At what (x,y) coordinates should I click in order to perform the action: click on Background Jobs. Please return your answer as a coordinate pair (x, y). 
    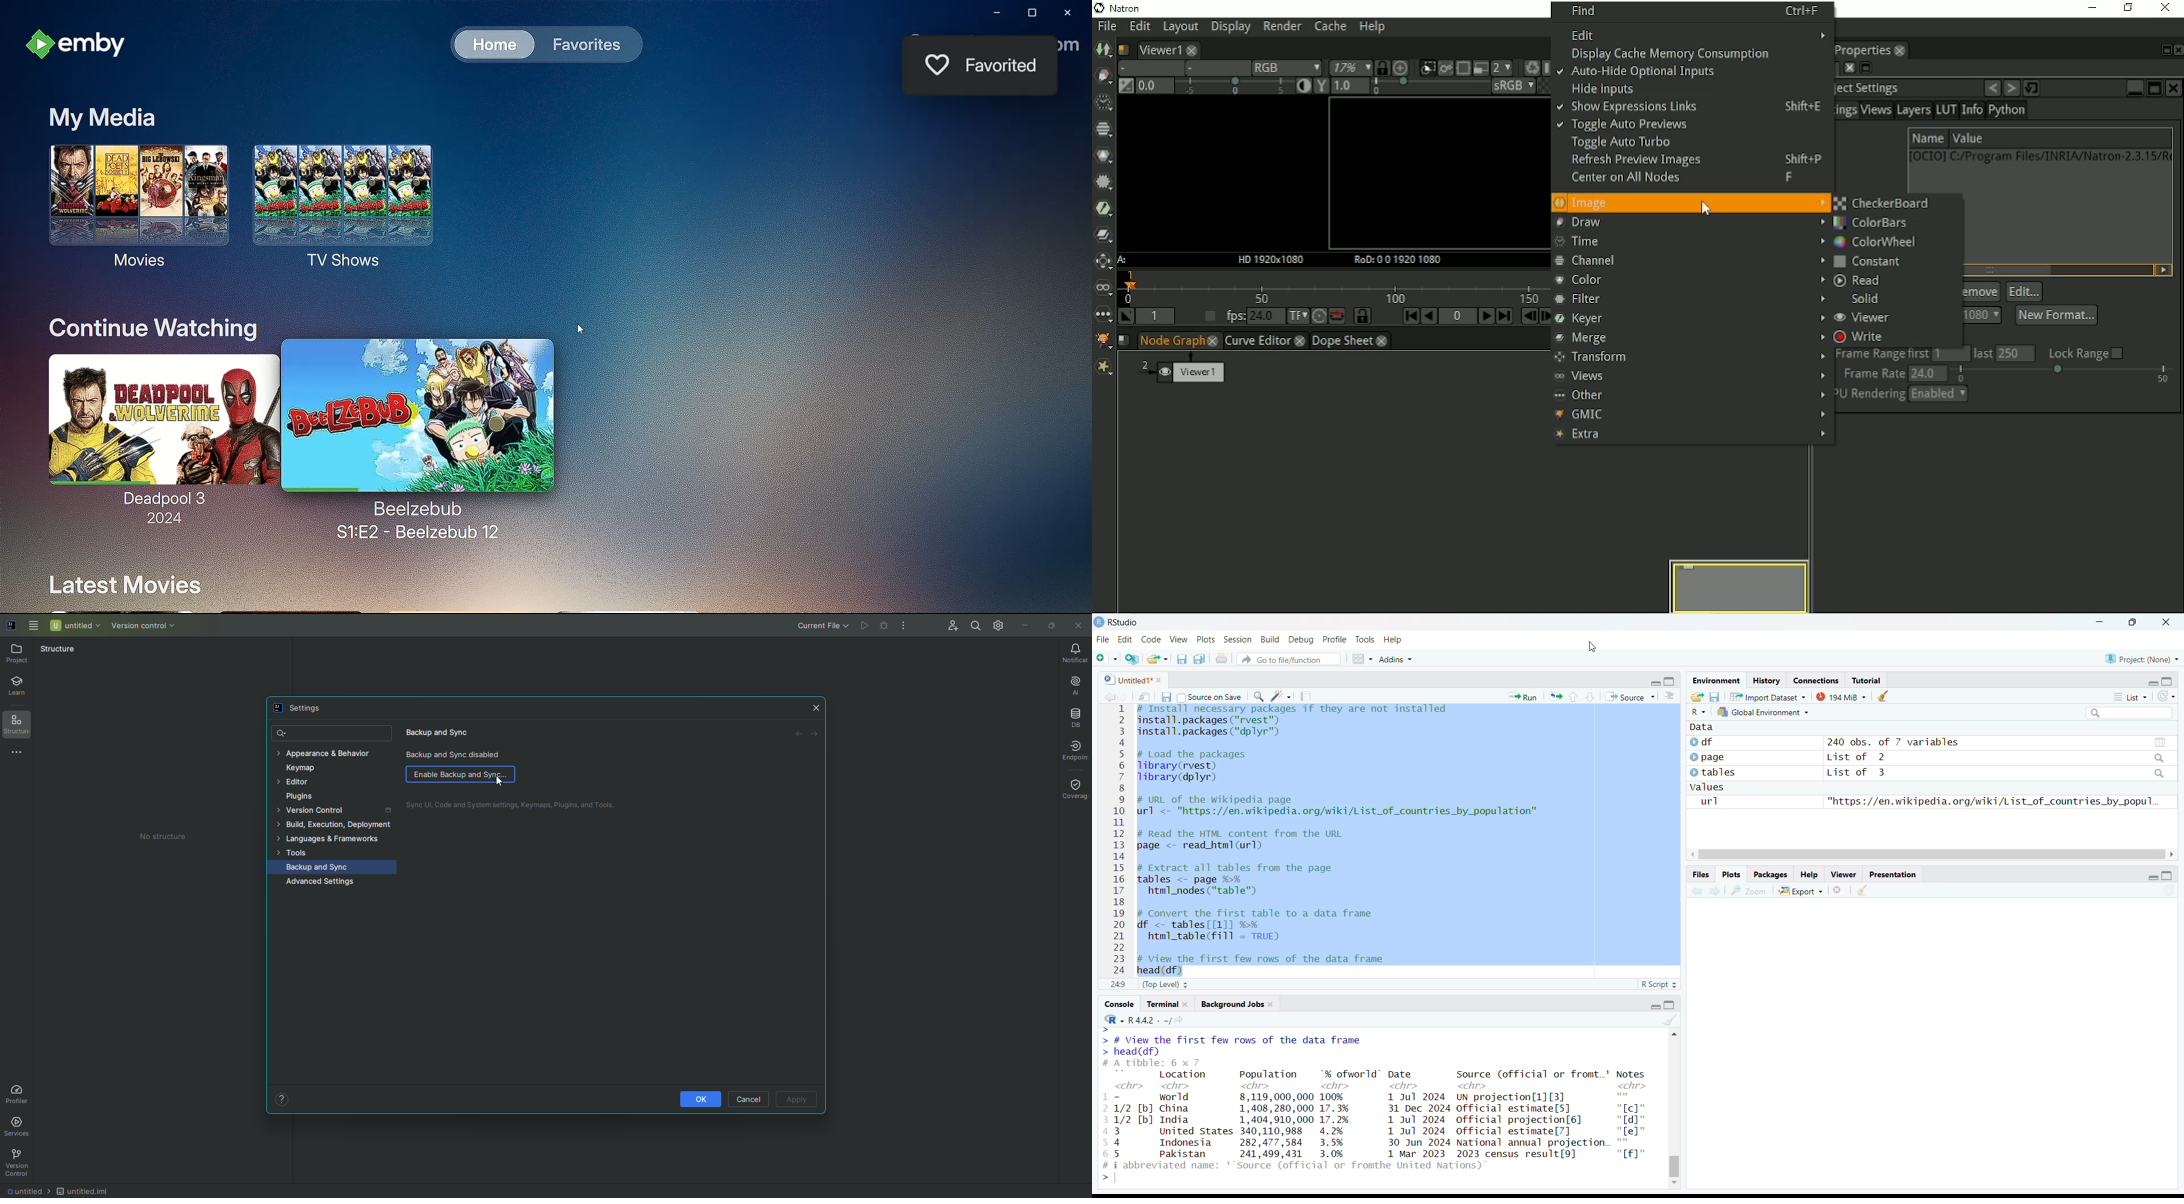
    Looking at the image, I should click on (1231, 1004).